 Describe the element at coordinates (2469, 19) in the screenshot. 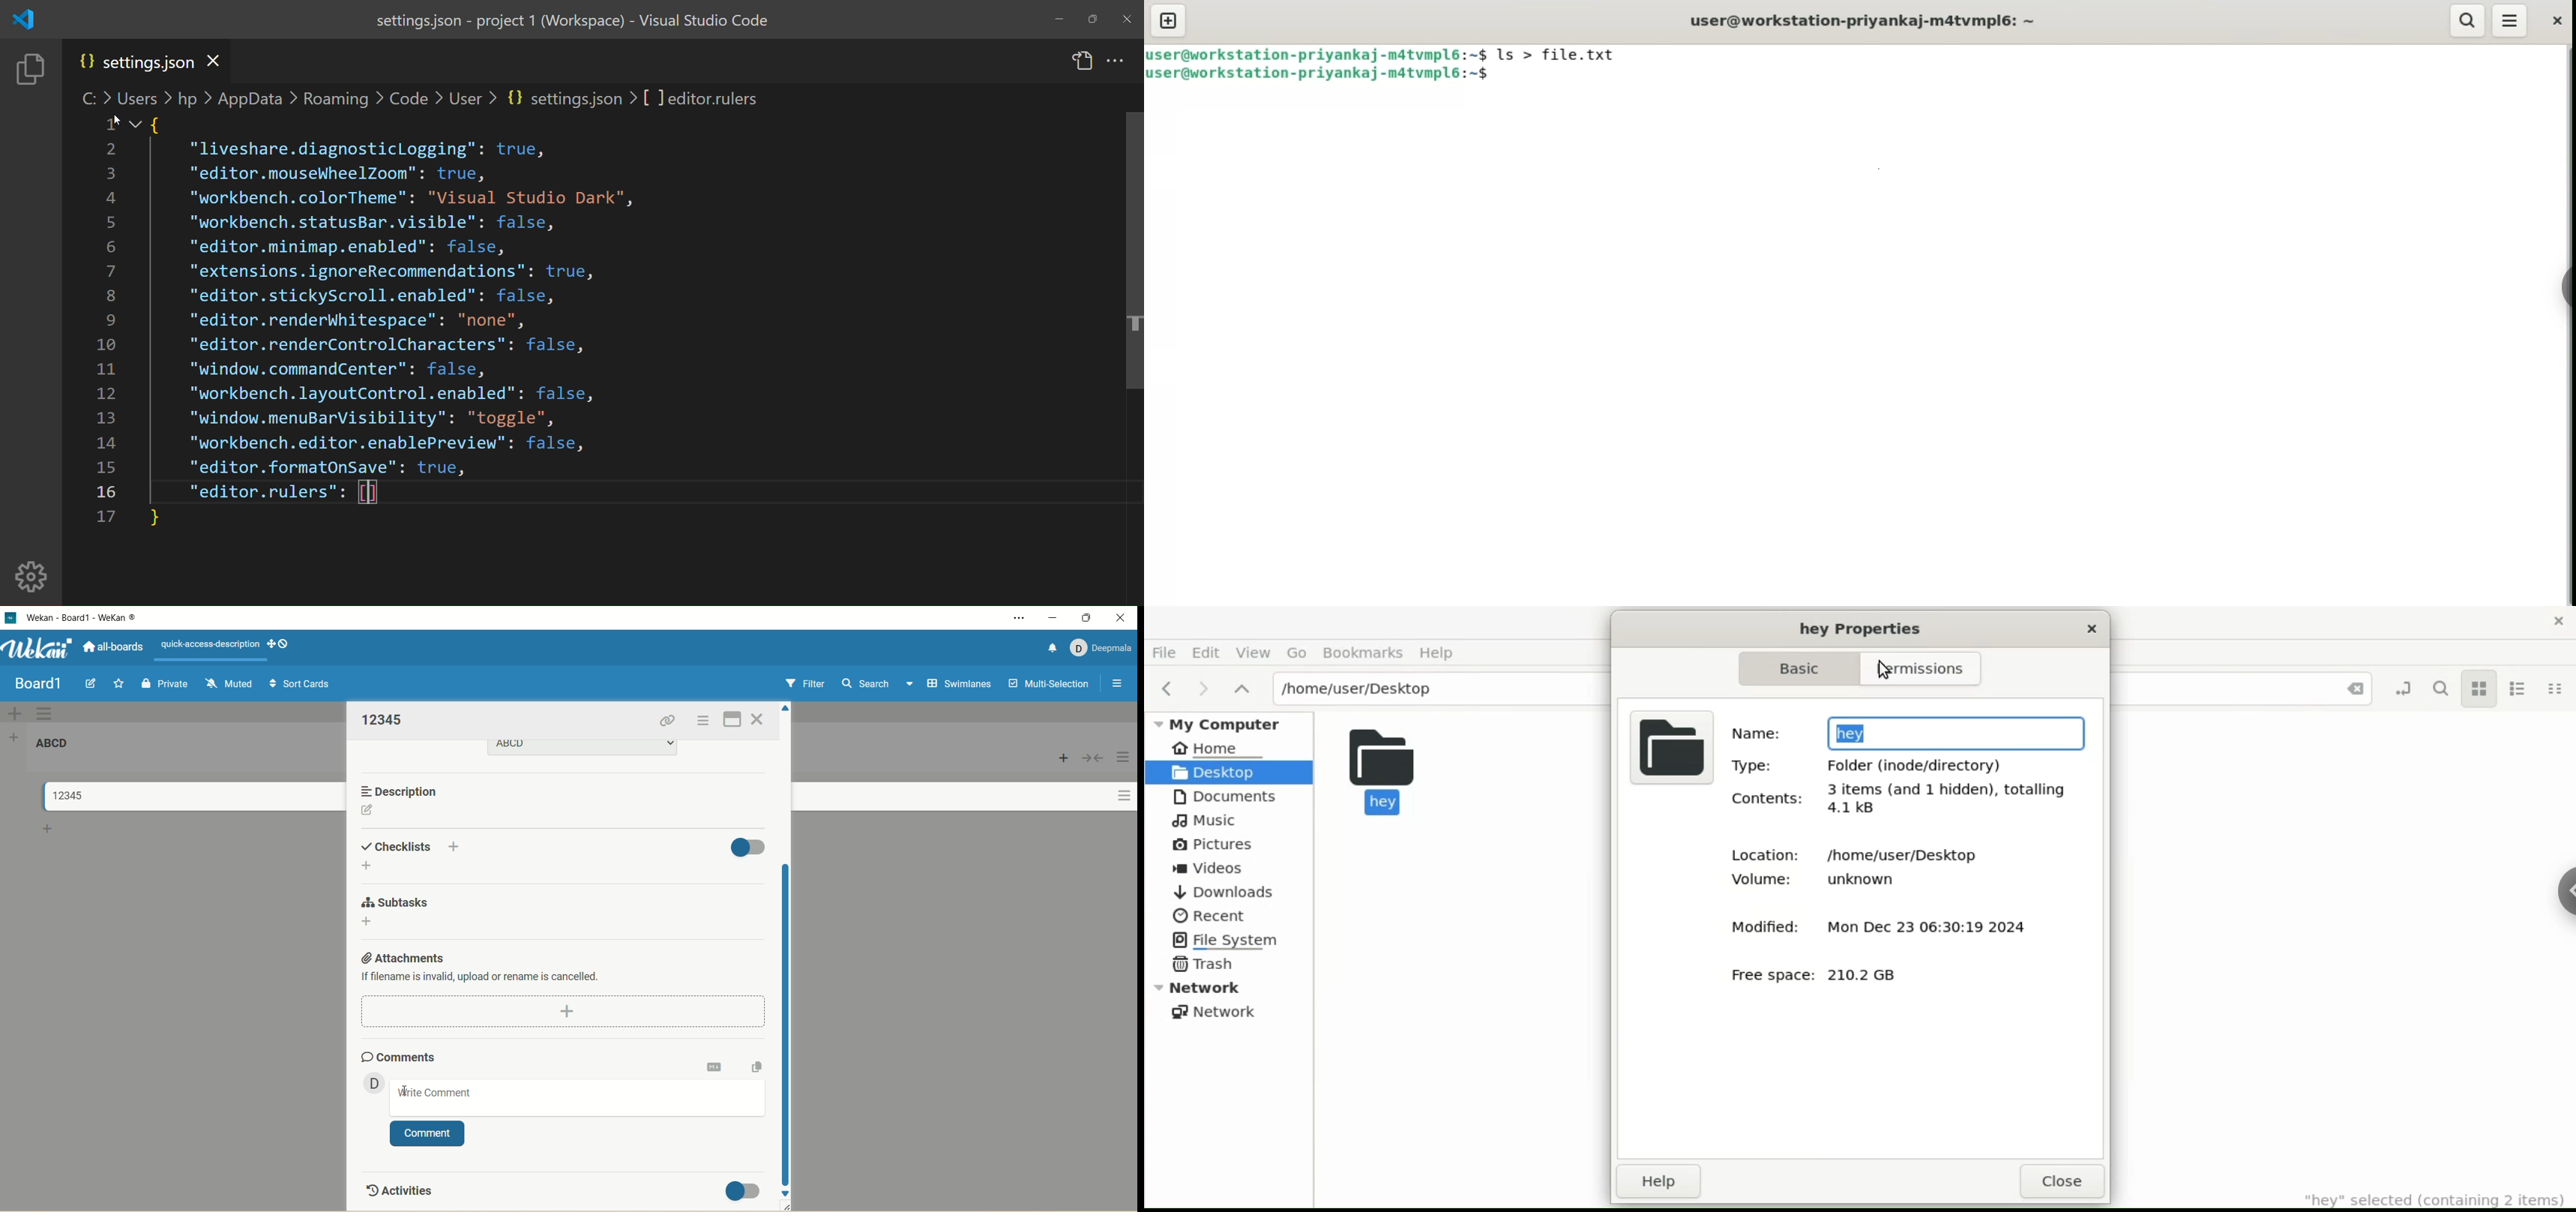

I see `search` at that location.